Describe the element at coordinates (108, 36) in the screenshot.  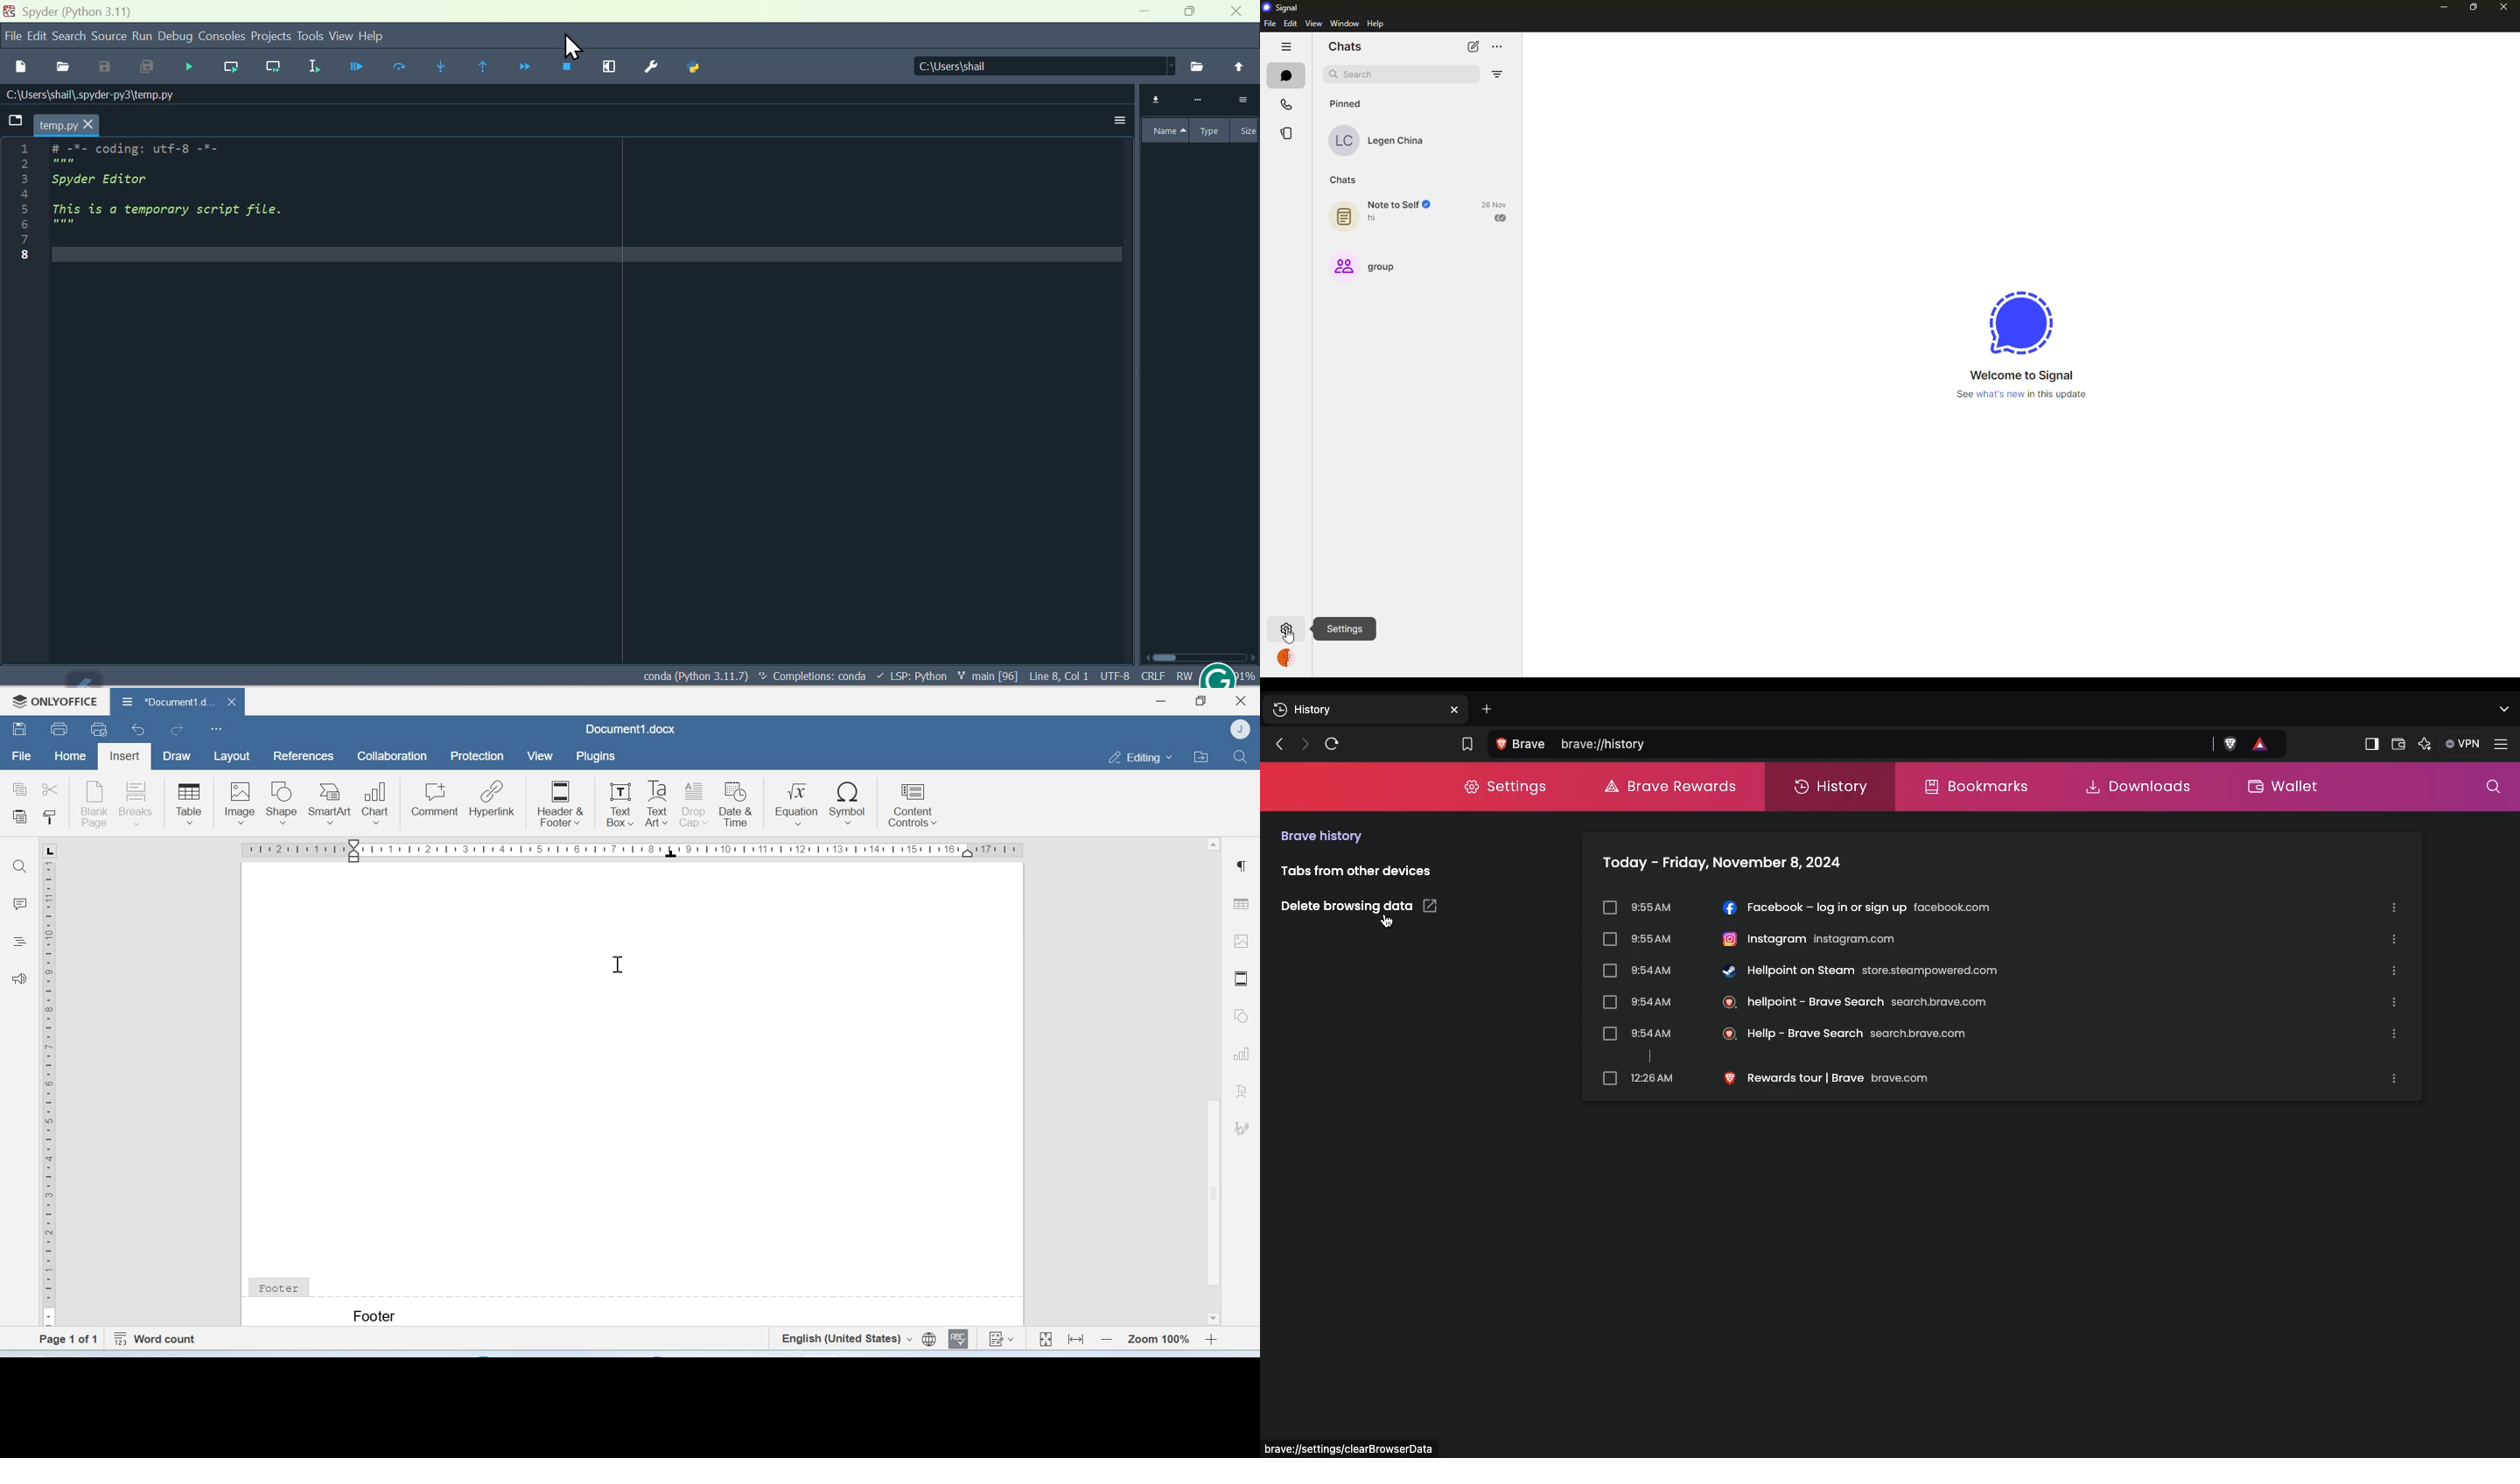
I see `Source` at that location.